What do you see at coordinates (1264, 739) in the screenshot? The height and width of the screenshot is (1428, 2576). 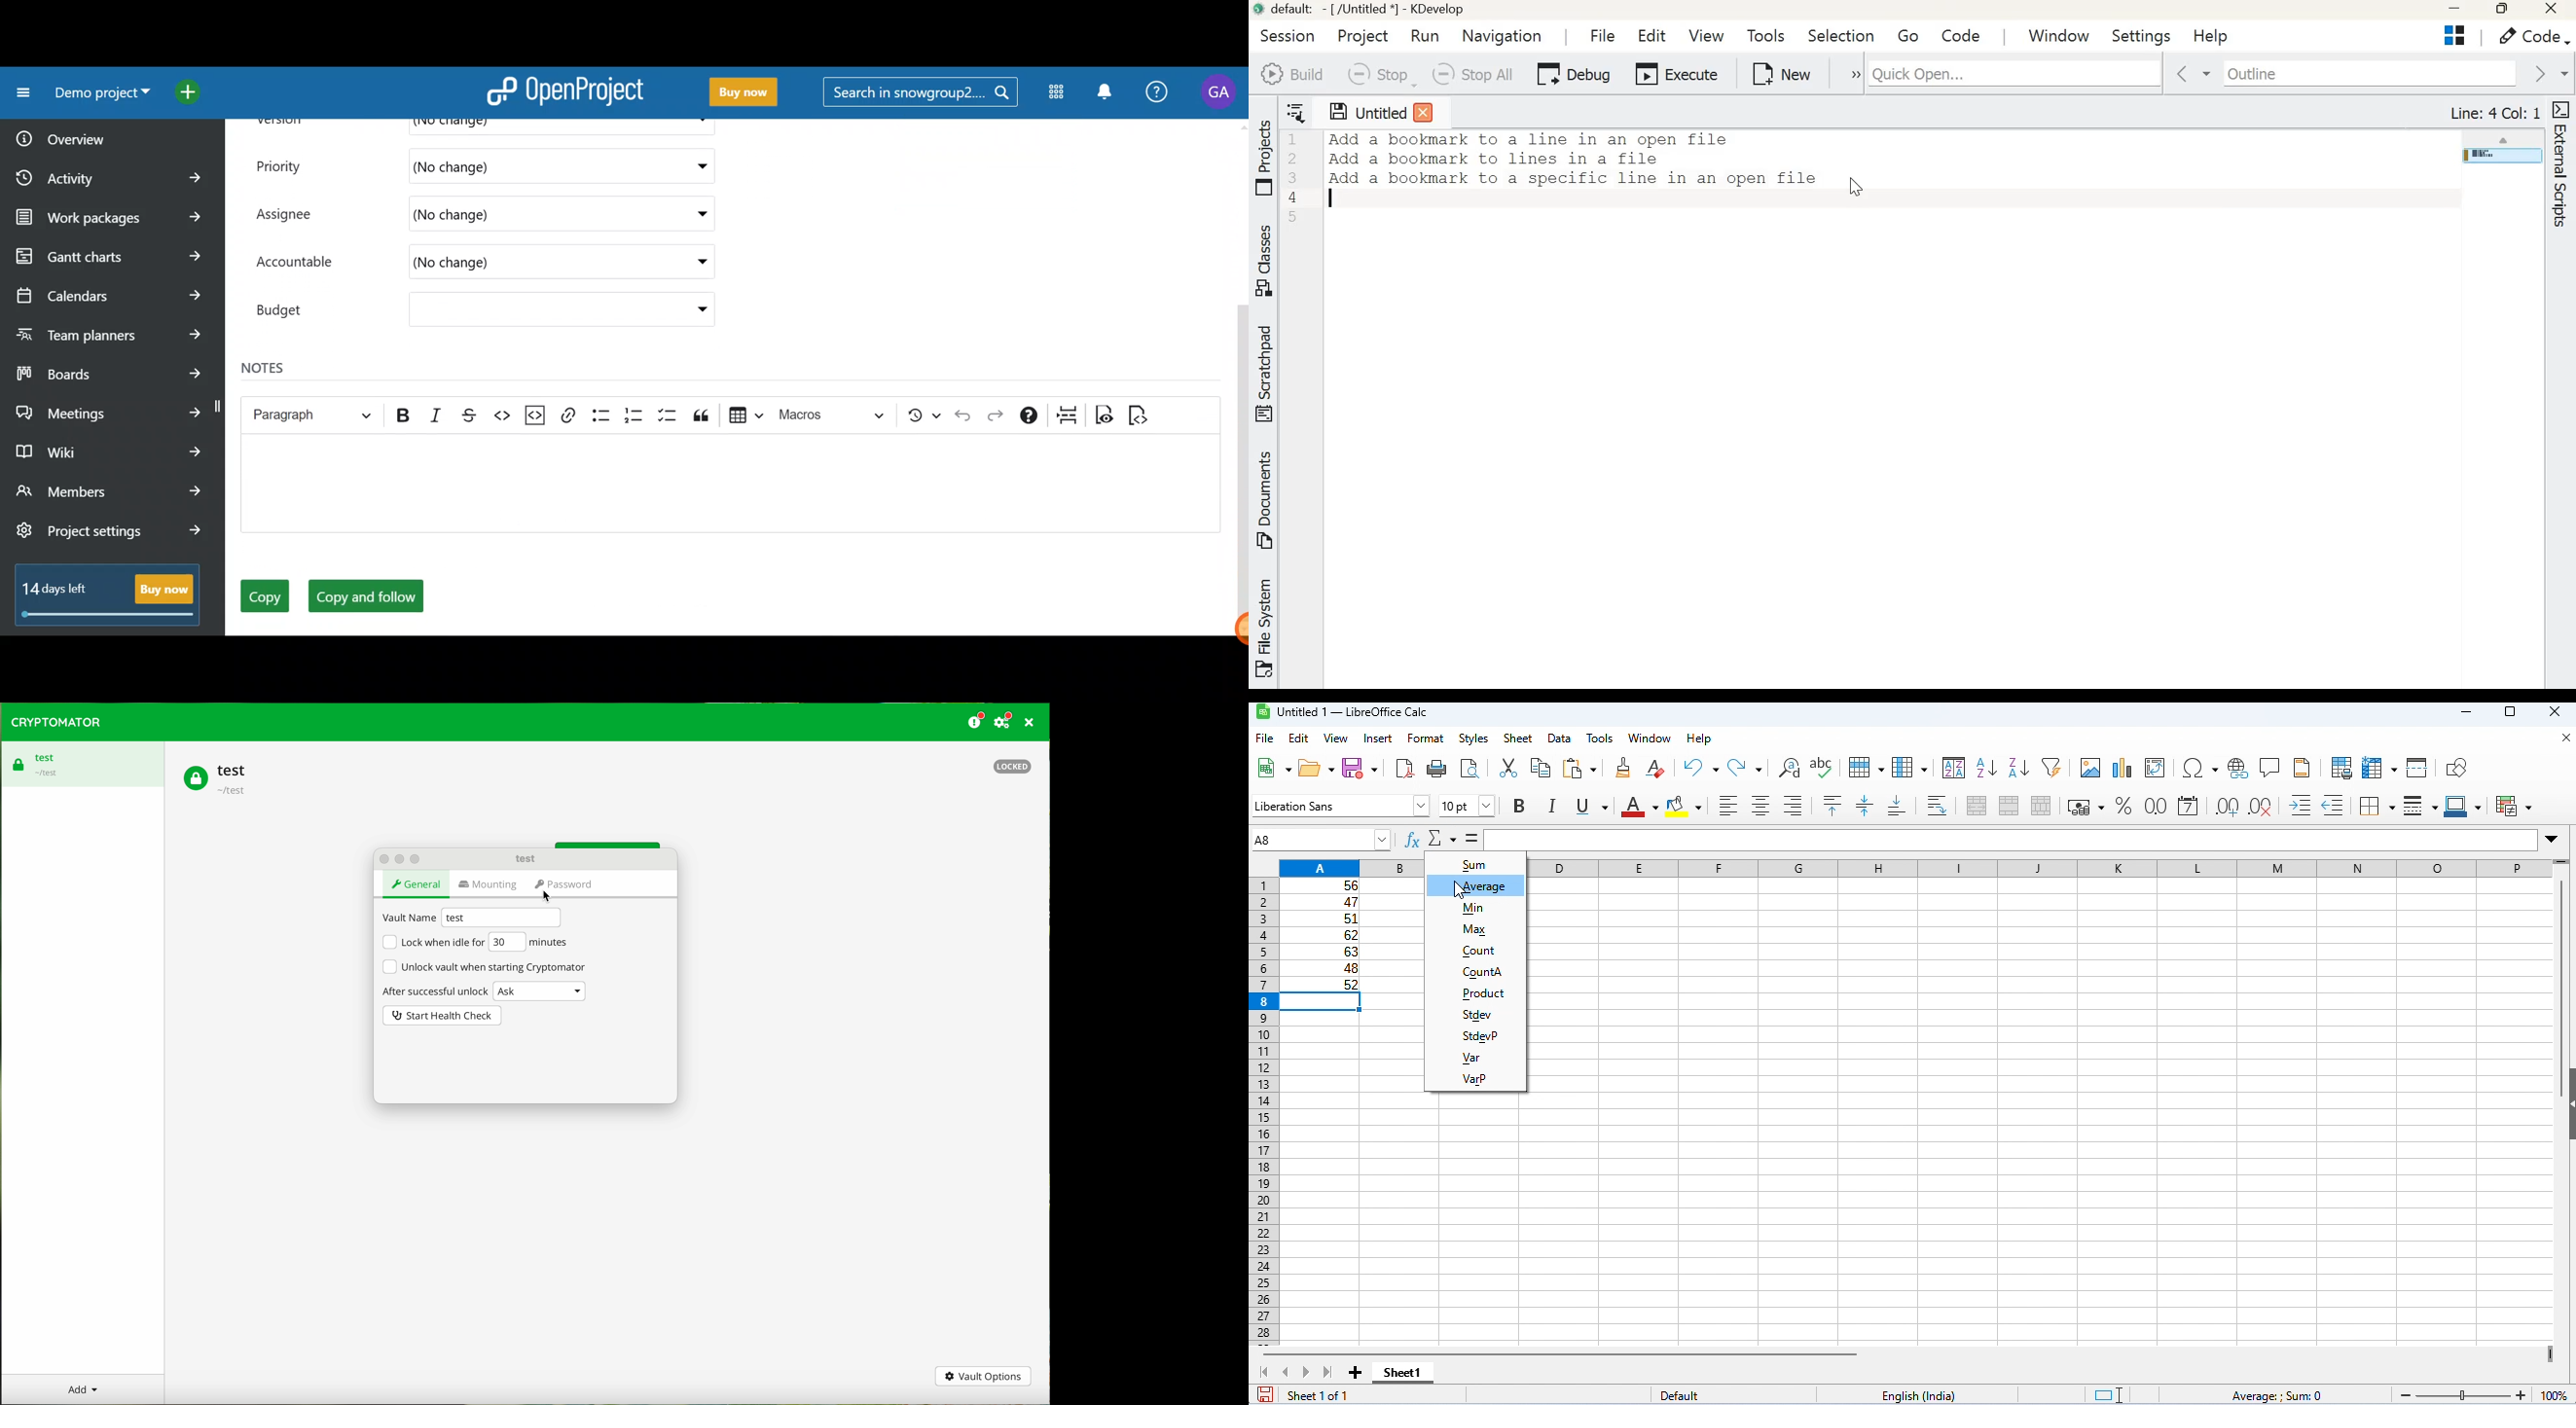 I see `file` at bounding box center [1264, 739].